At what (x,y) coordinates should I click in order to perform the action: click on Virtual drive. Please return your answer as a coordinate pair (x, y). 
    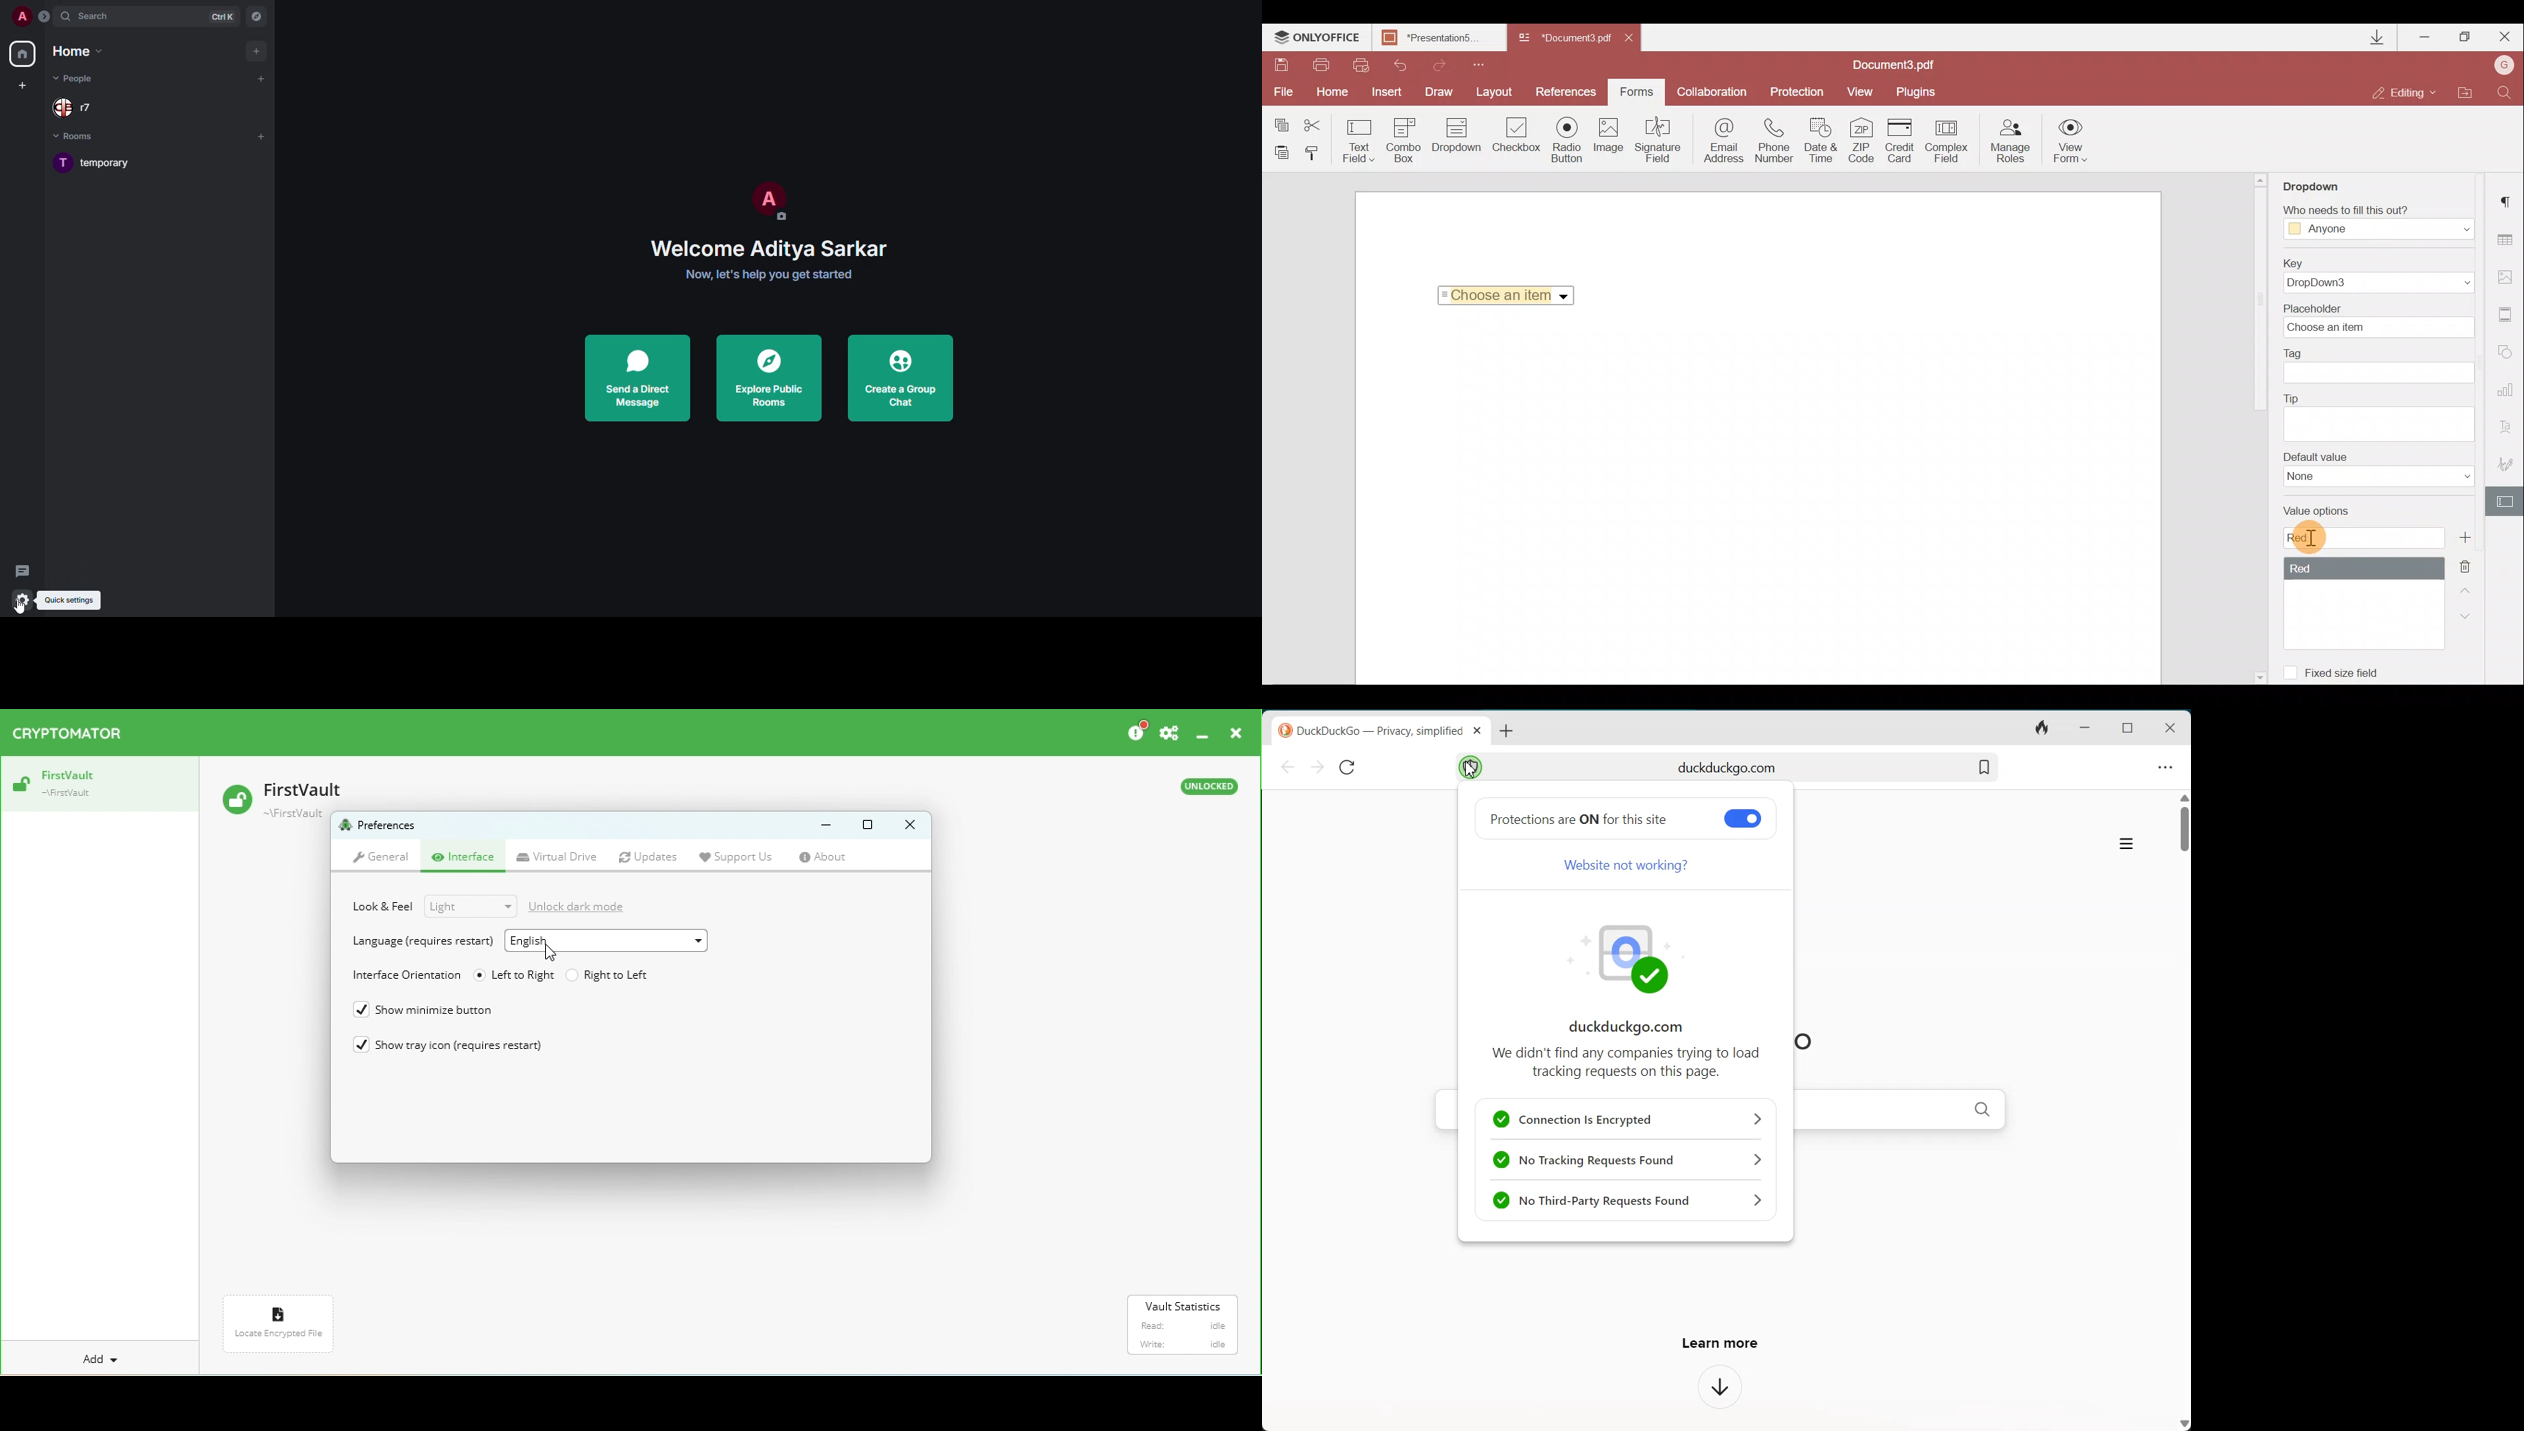
    Looking at the image, I should click on (559, 858).